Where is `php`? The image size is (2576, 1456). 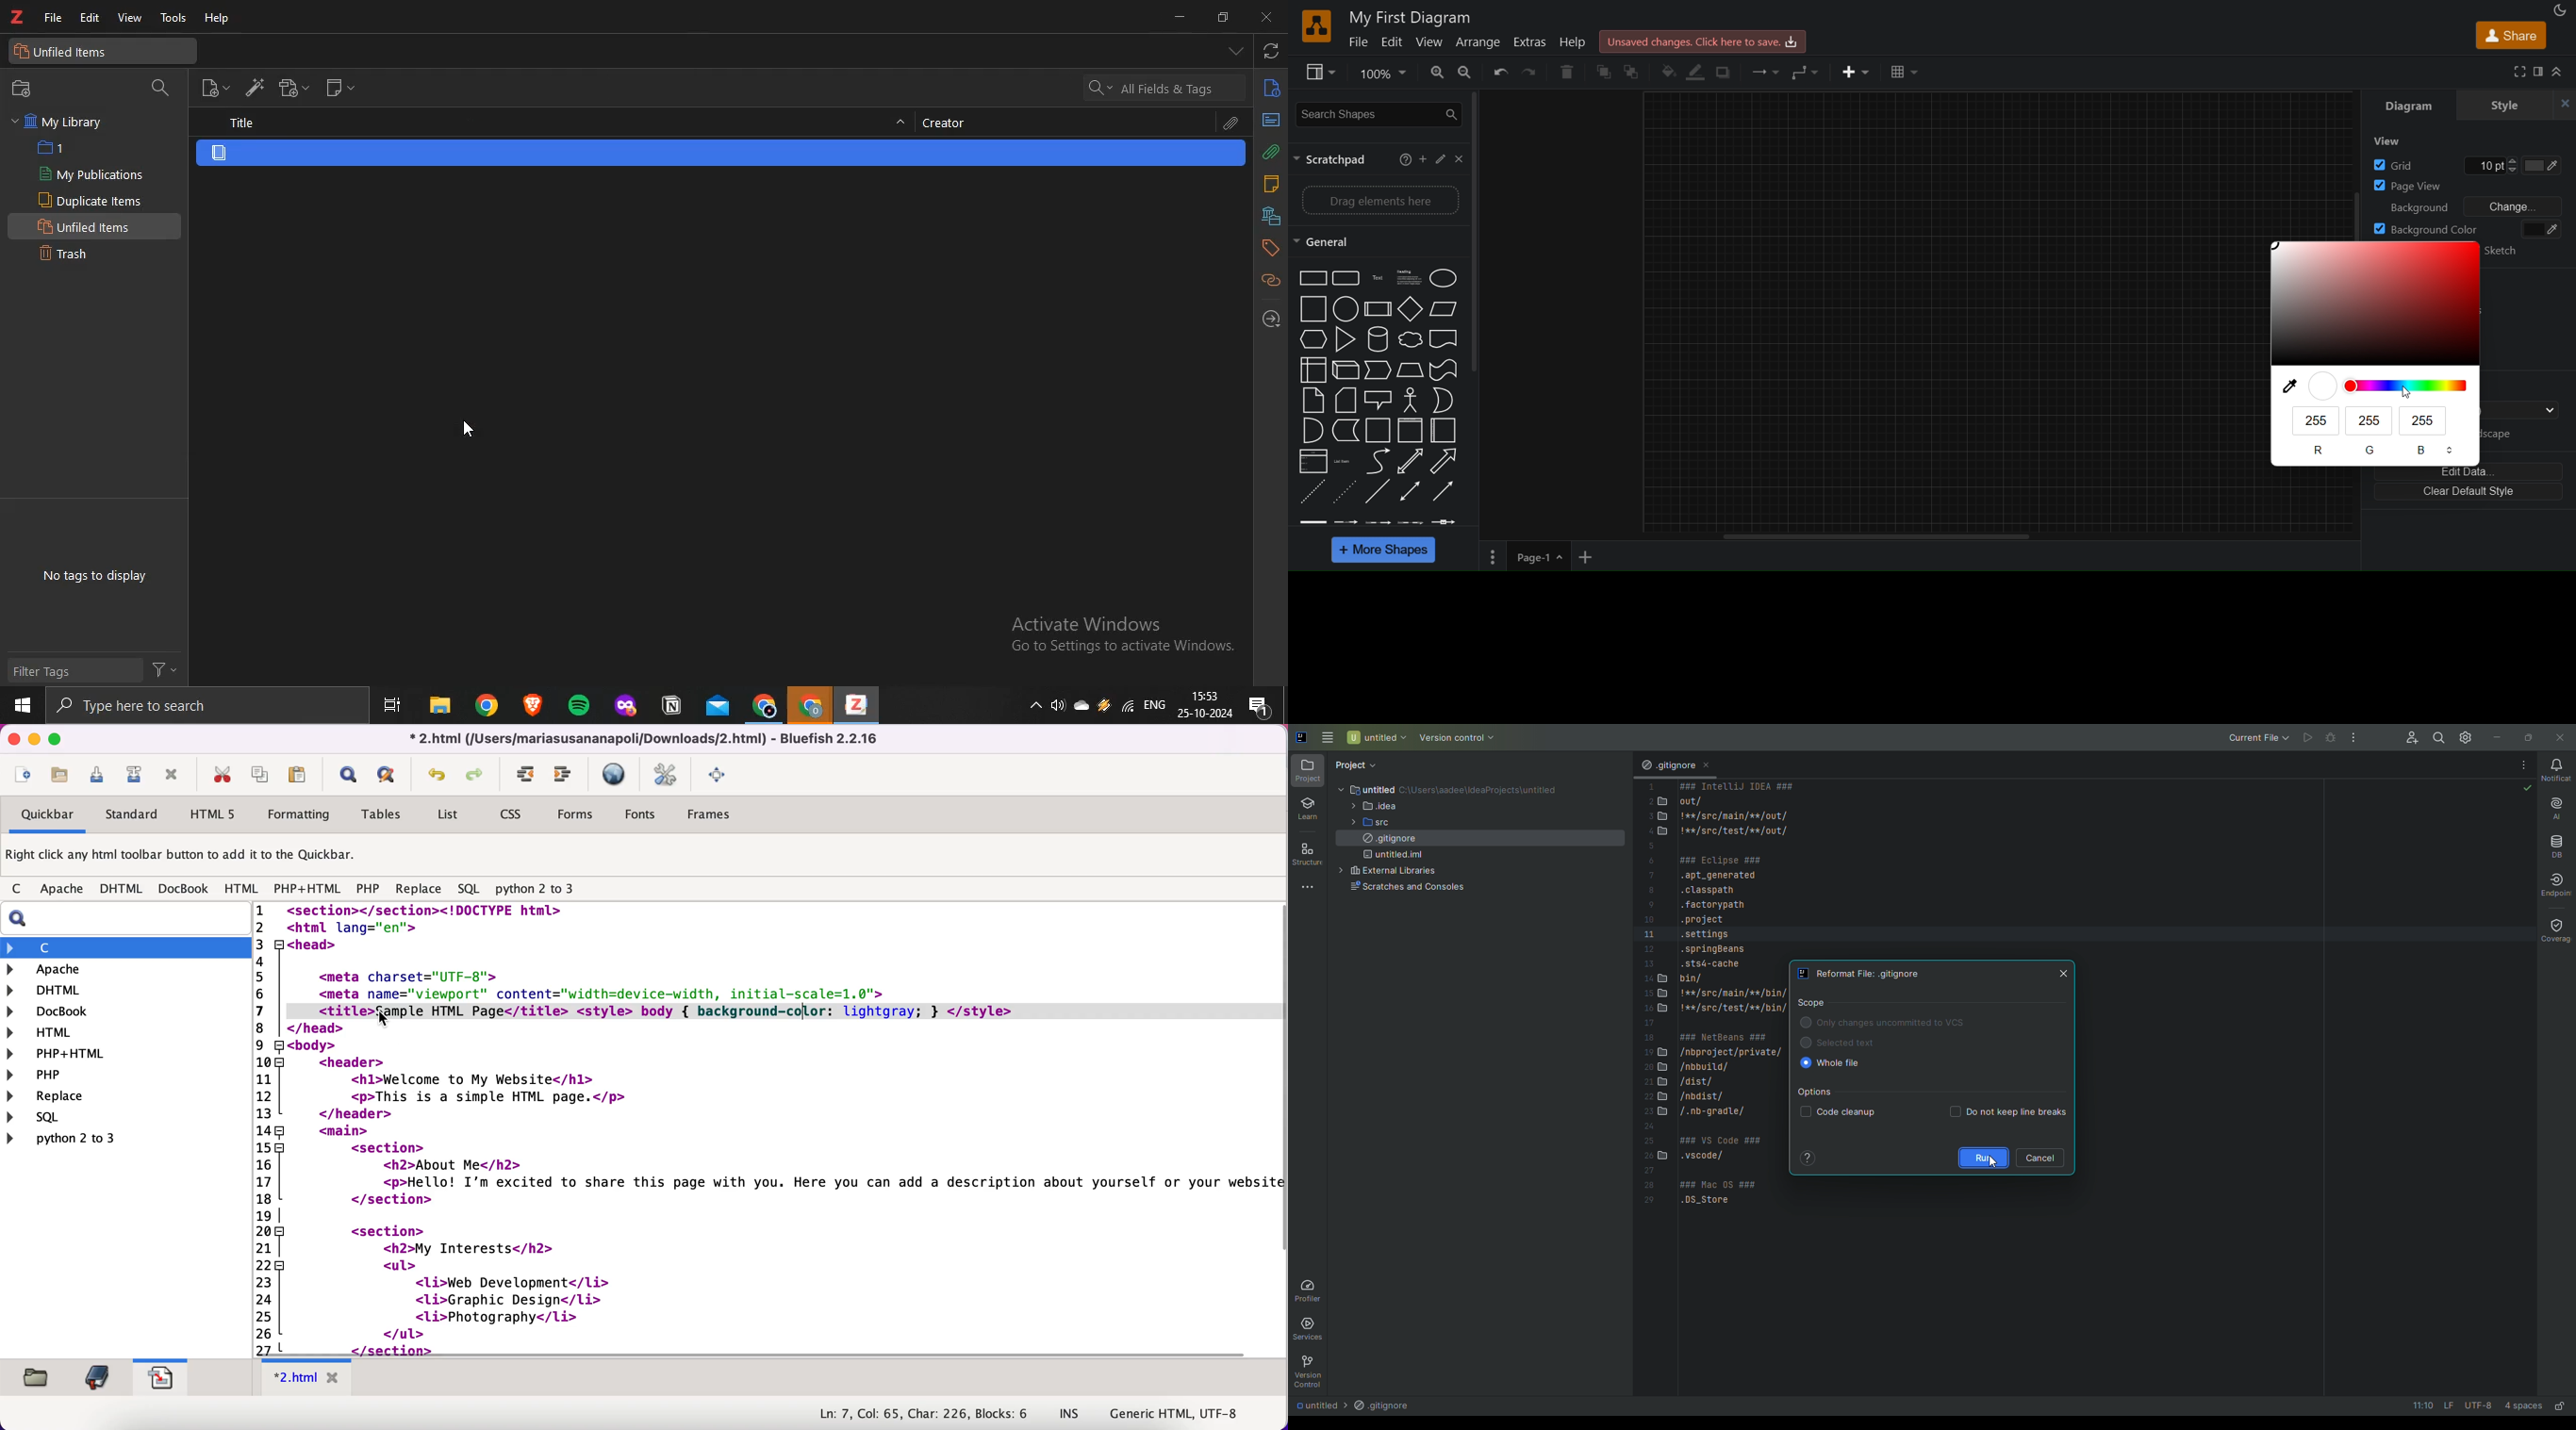 php is located at coordinates (368, 890).